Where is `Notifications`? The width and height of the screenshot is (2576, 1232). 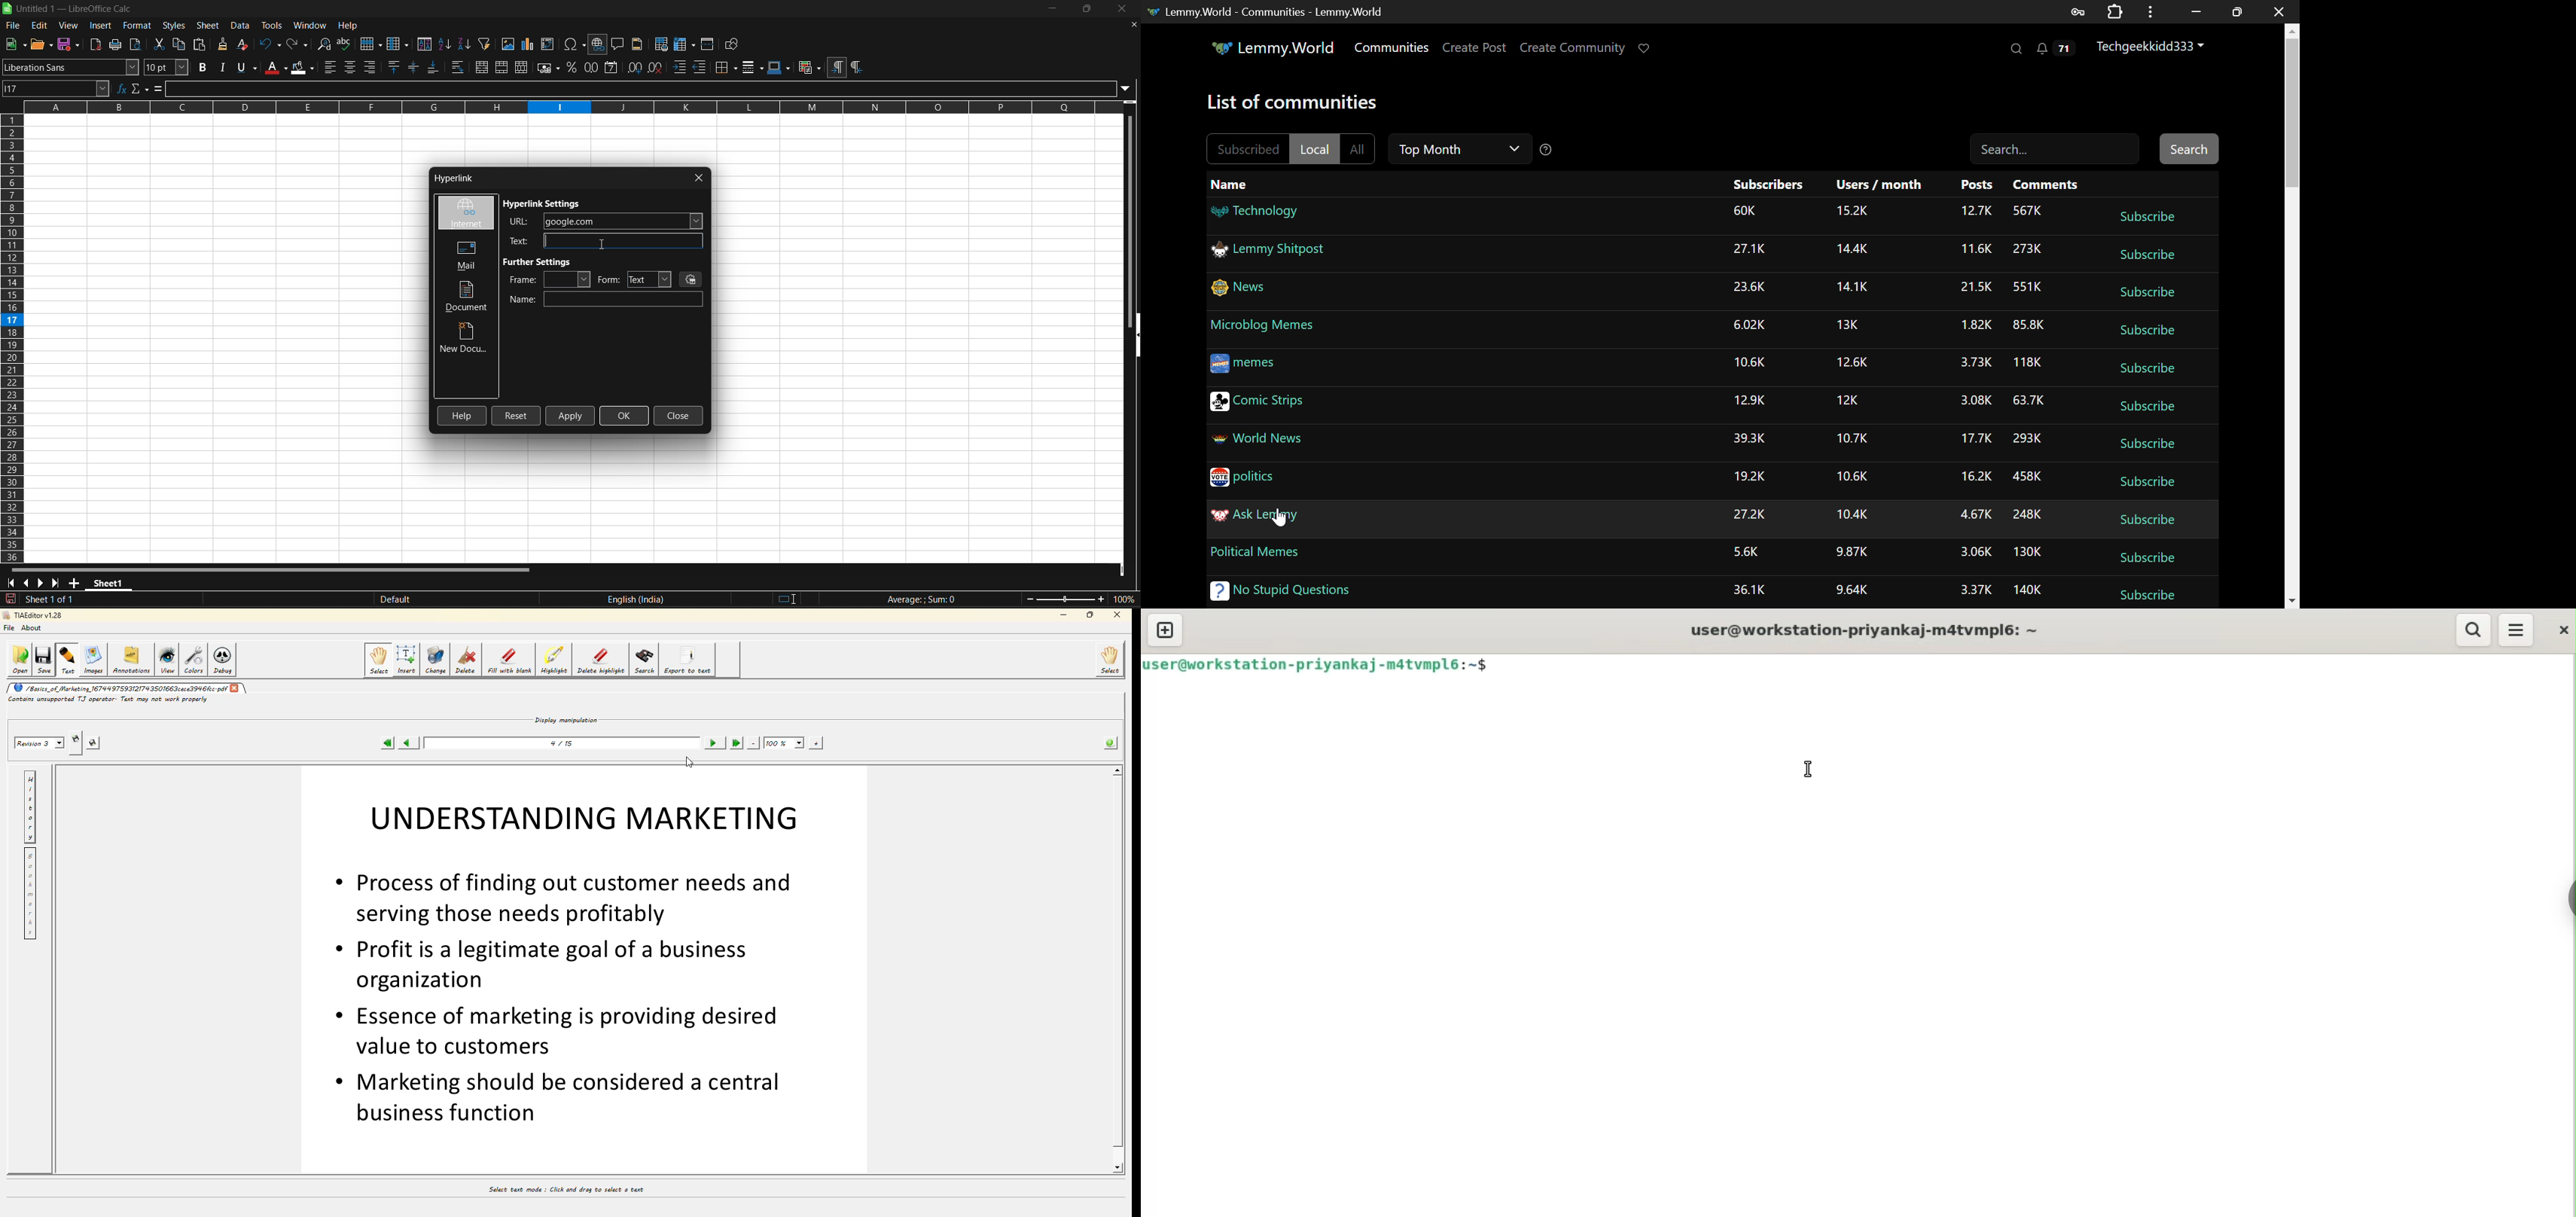
Notifications is located at coordinates (2058, 49).